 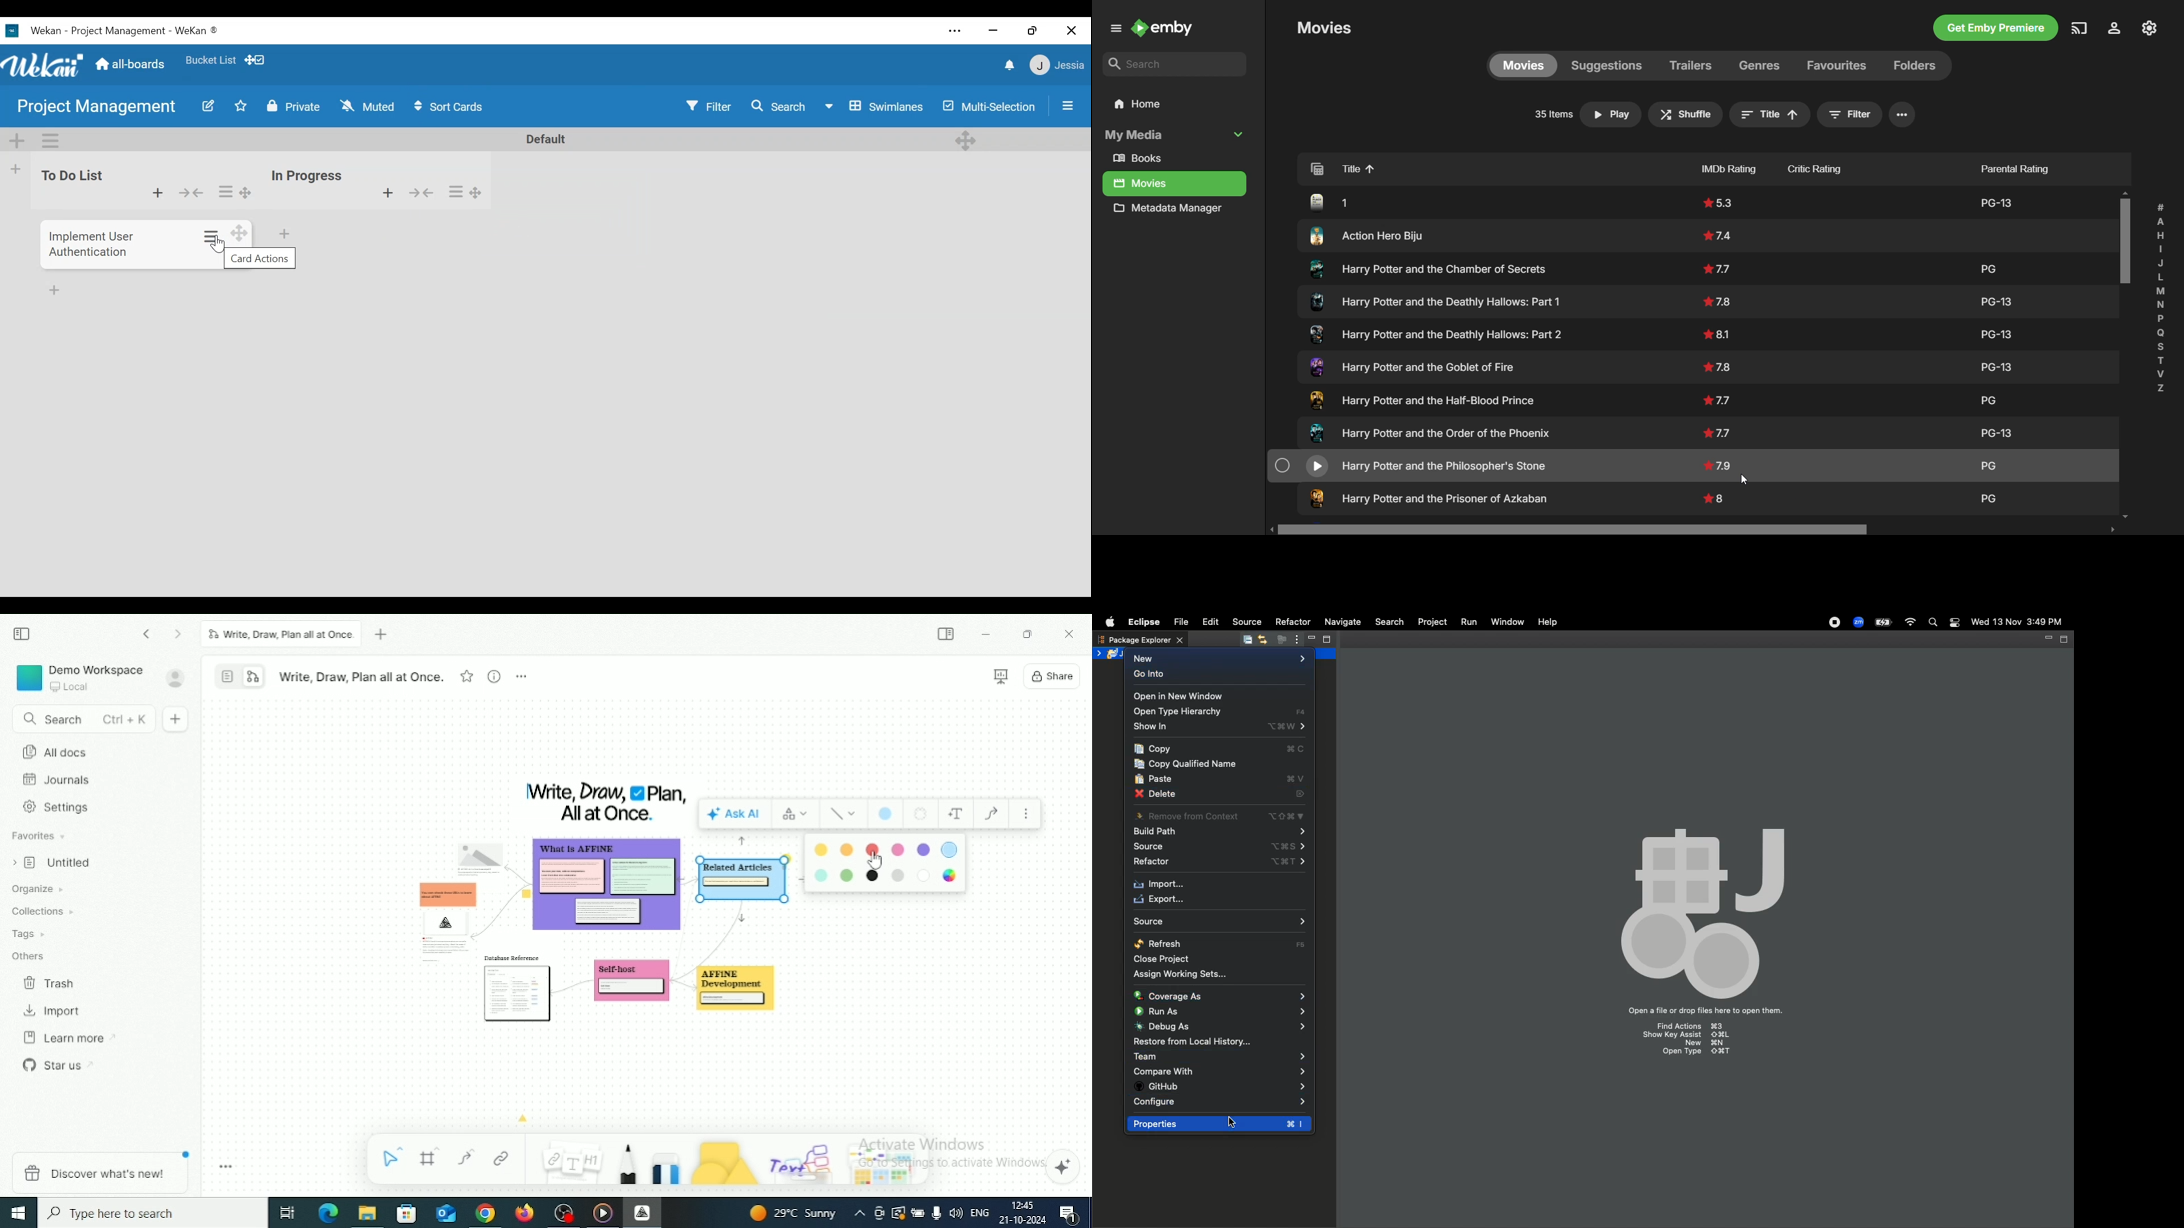 What do you see at coordinates (1912, 65) in the screenshot?
I see `Folders` at bounding box center [1912, 65].